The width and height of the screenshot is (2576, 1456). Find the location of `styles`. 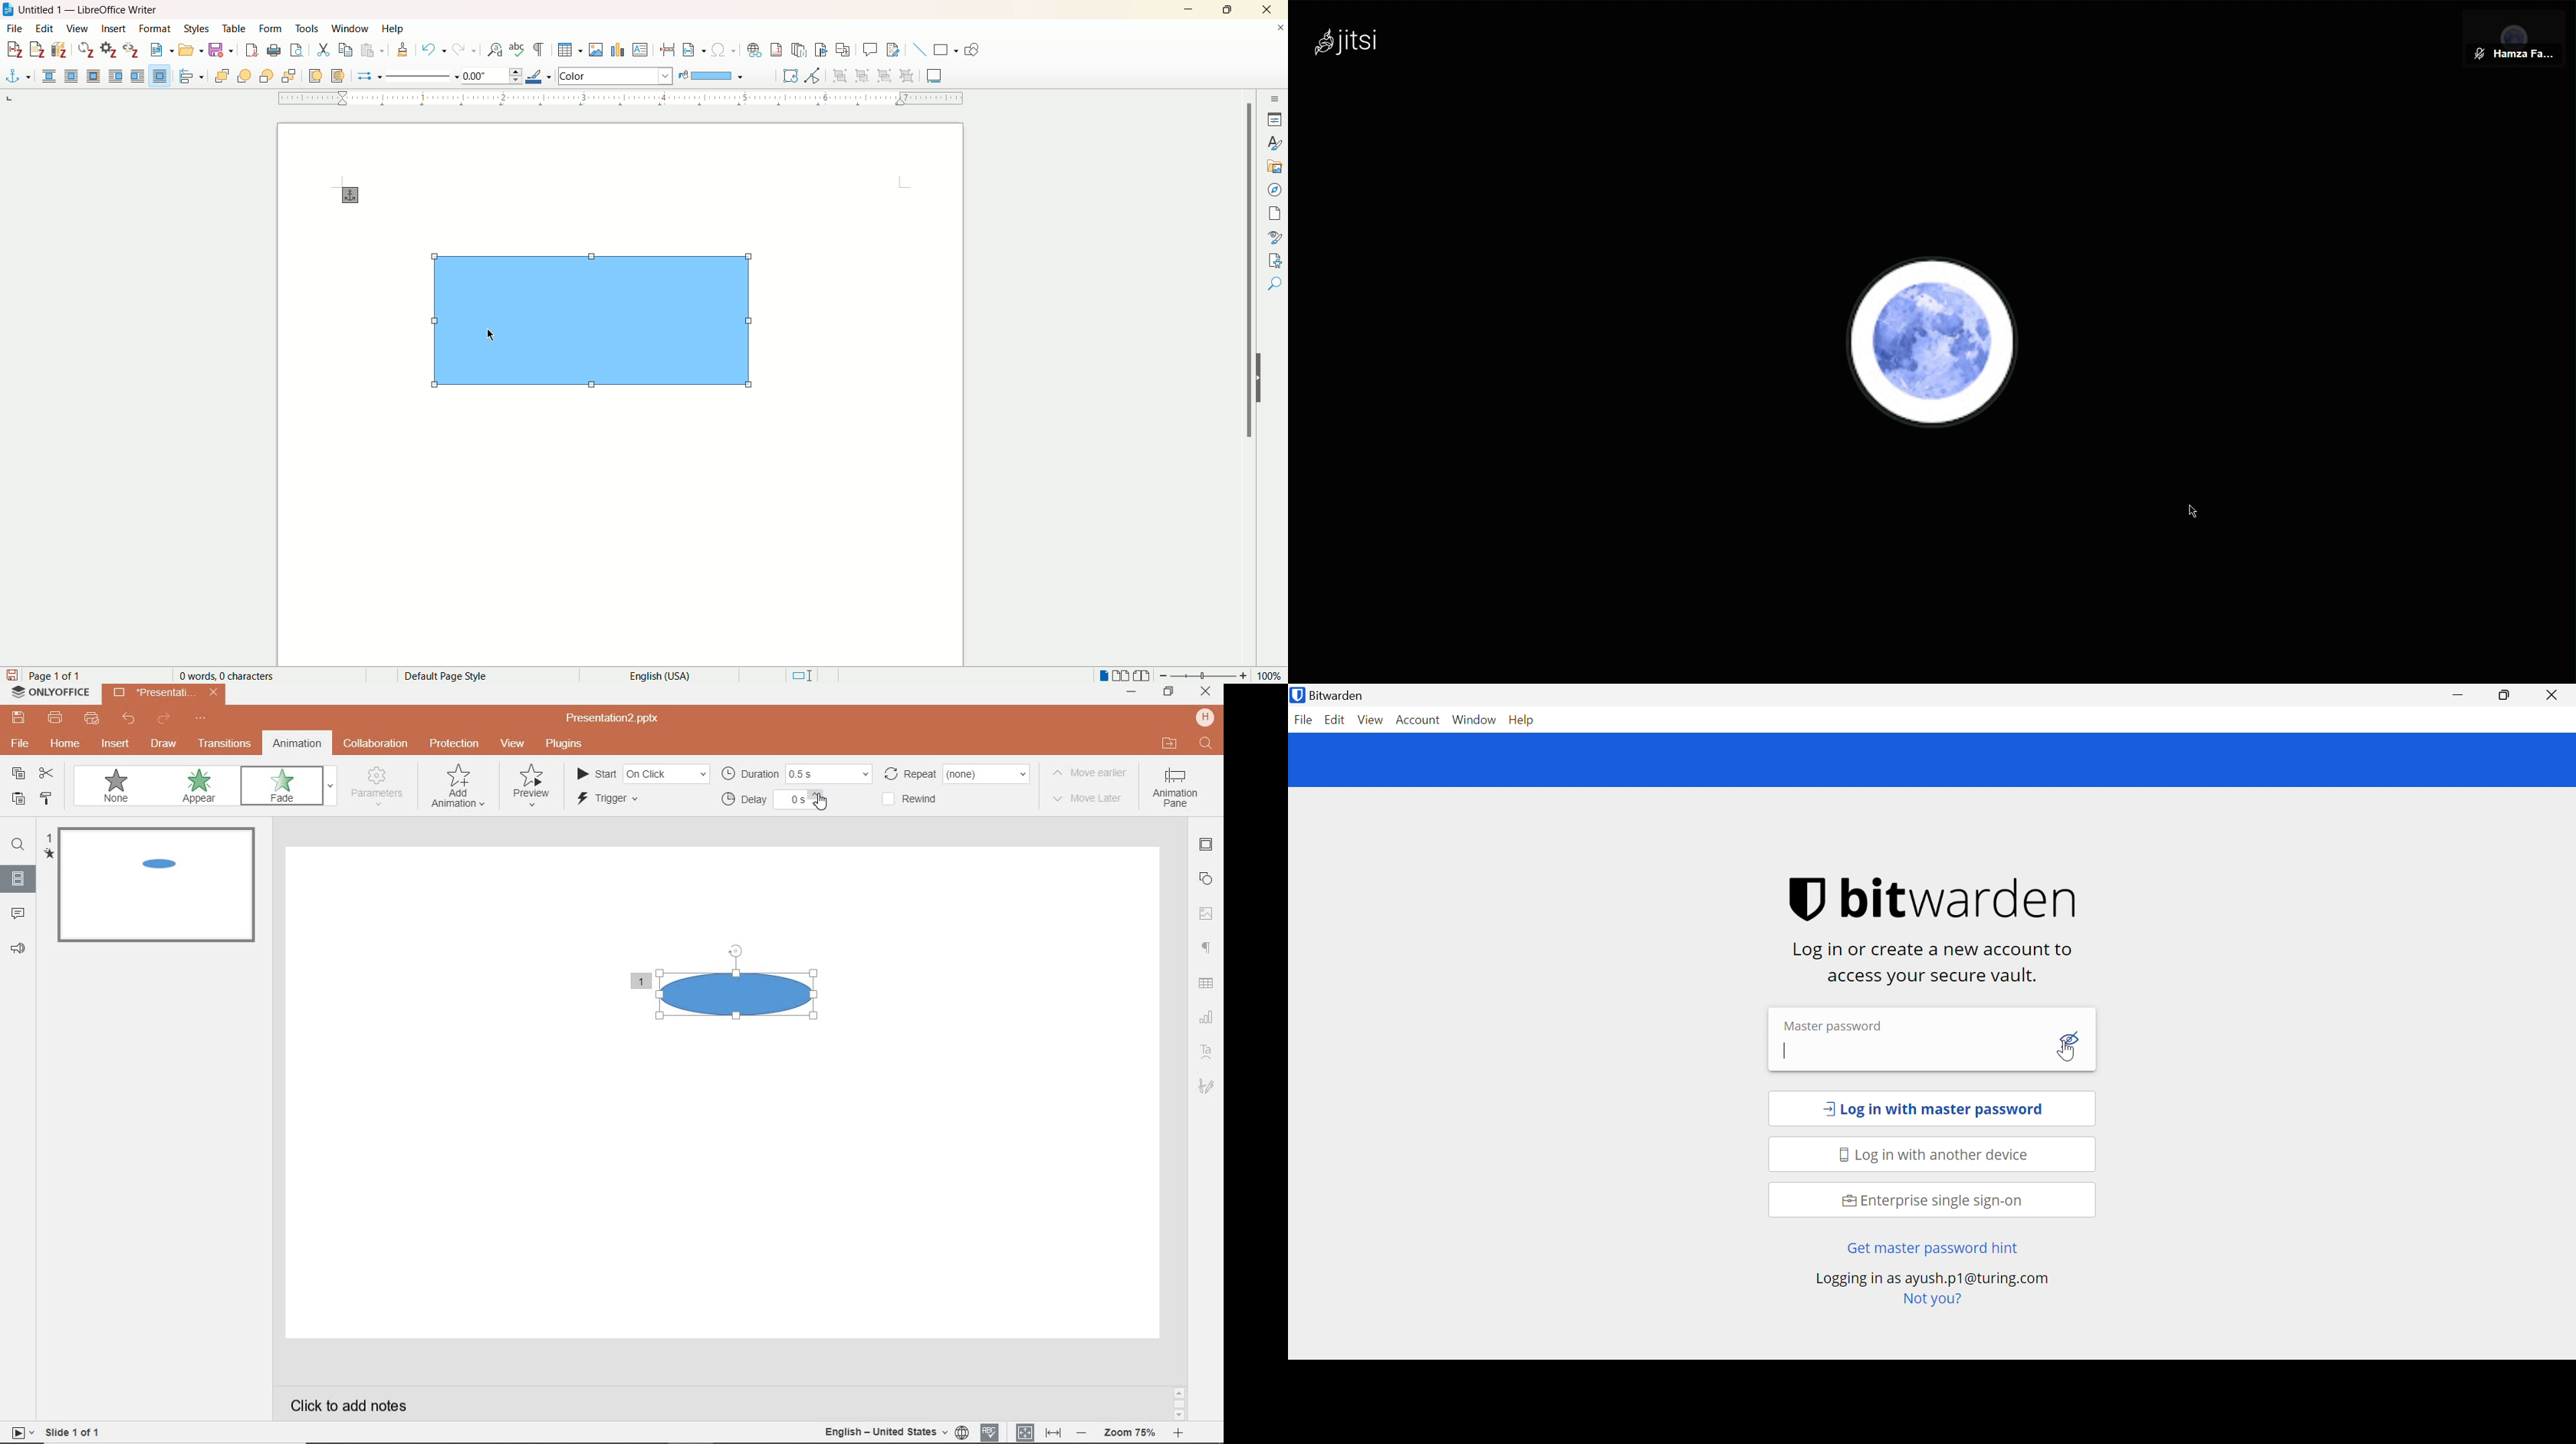

styles is located at coordinates (199, 28).